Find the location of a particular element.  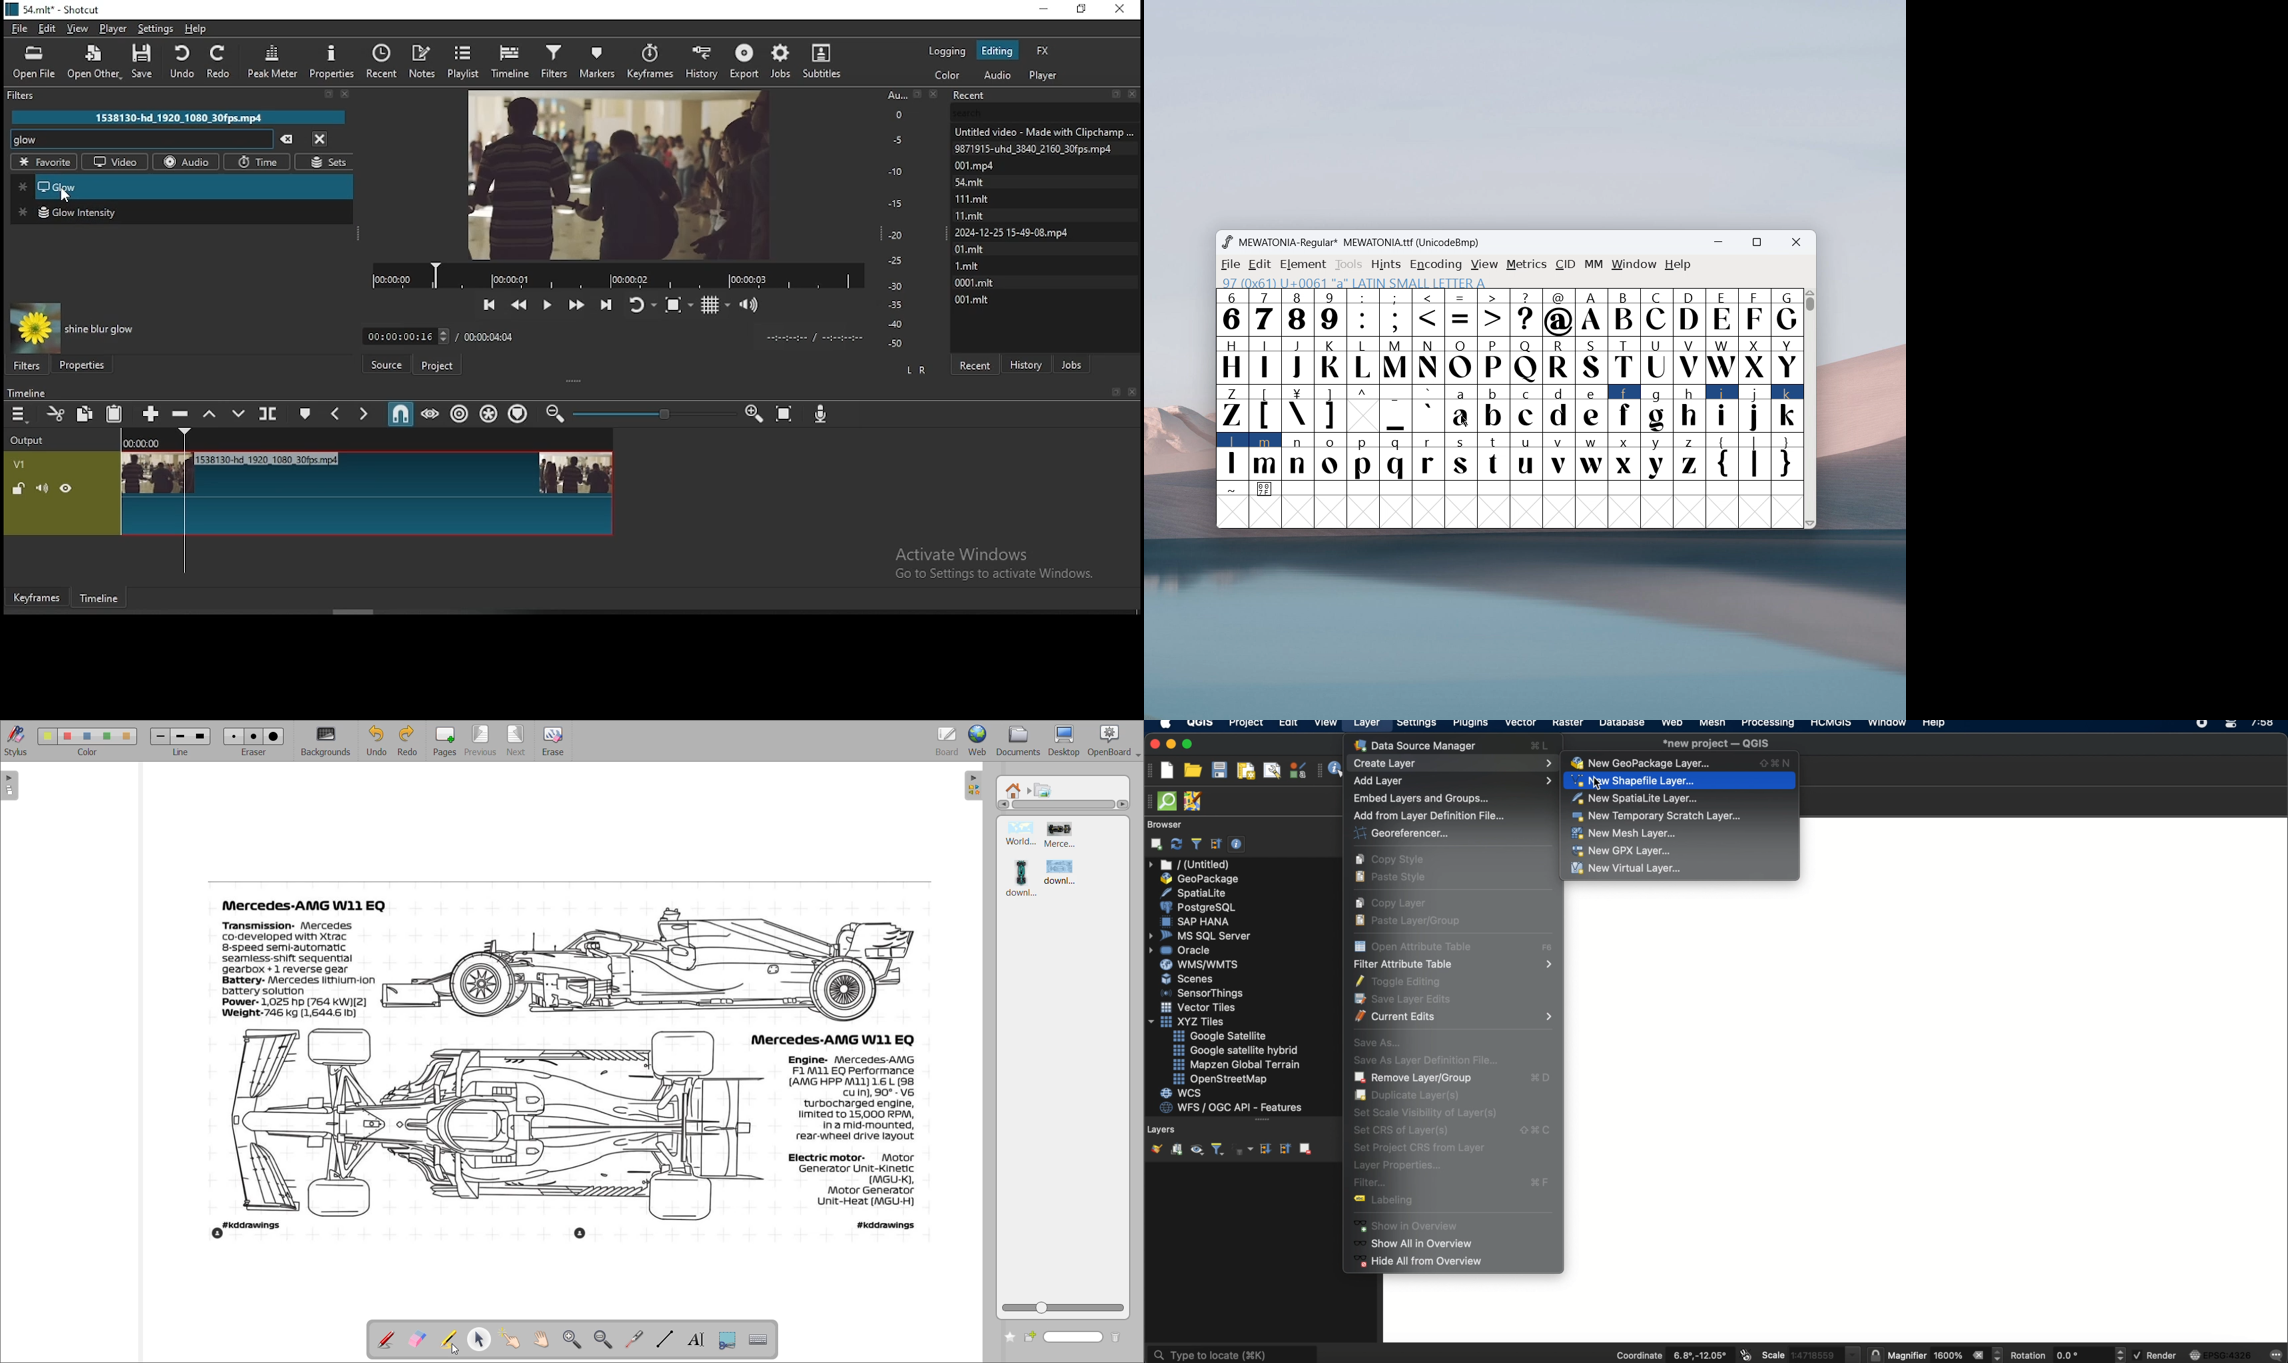

timeline is located at coordinates (25, 394).